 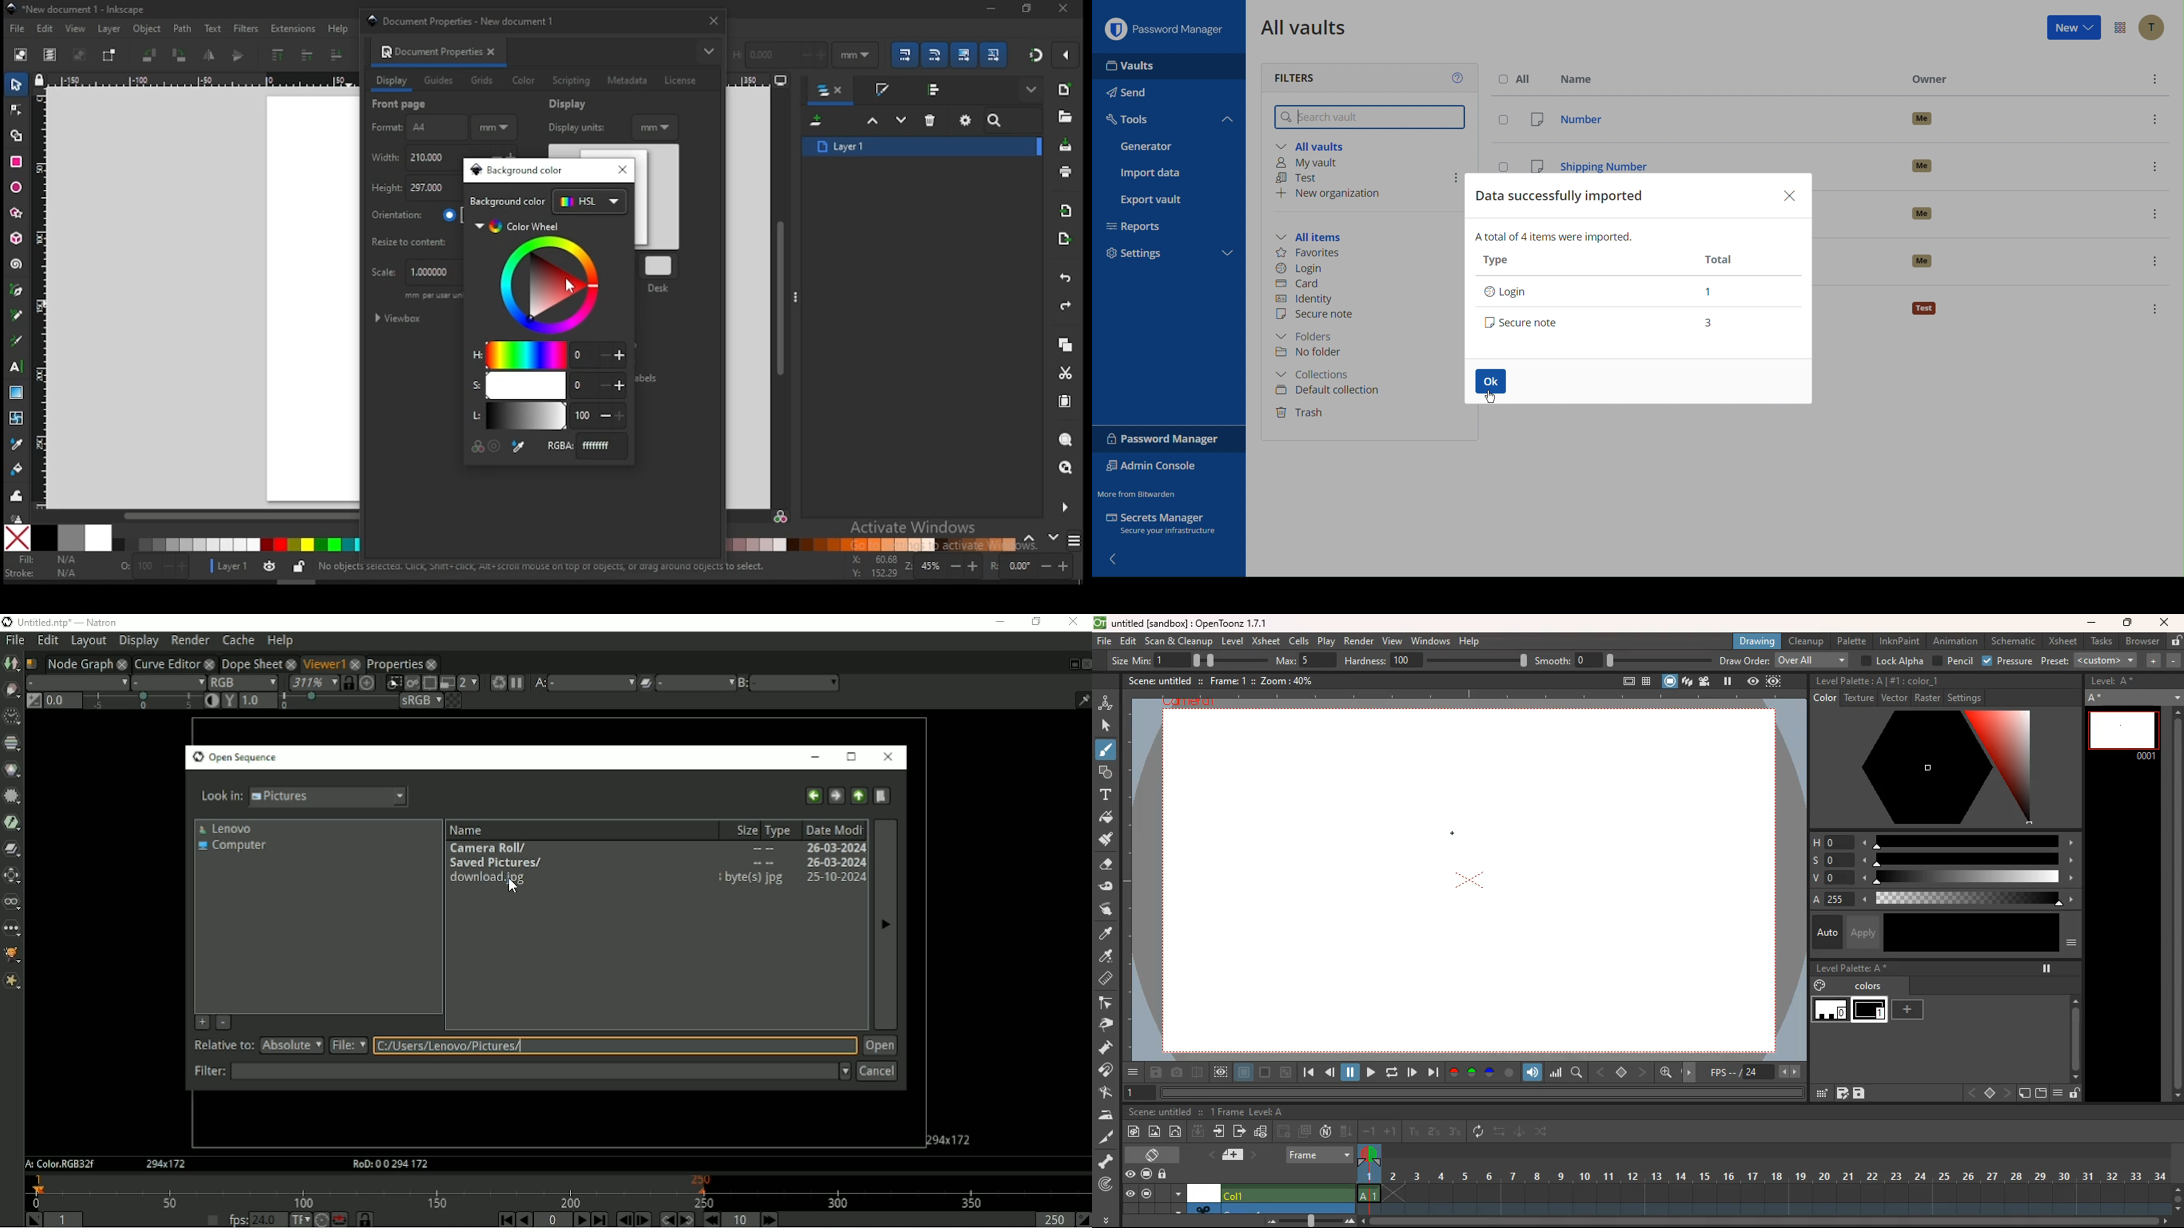 What do you see at coordinates (153, 569) in the screenshot?
I see `opacity` at bounding box center [153, 569].